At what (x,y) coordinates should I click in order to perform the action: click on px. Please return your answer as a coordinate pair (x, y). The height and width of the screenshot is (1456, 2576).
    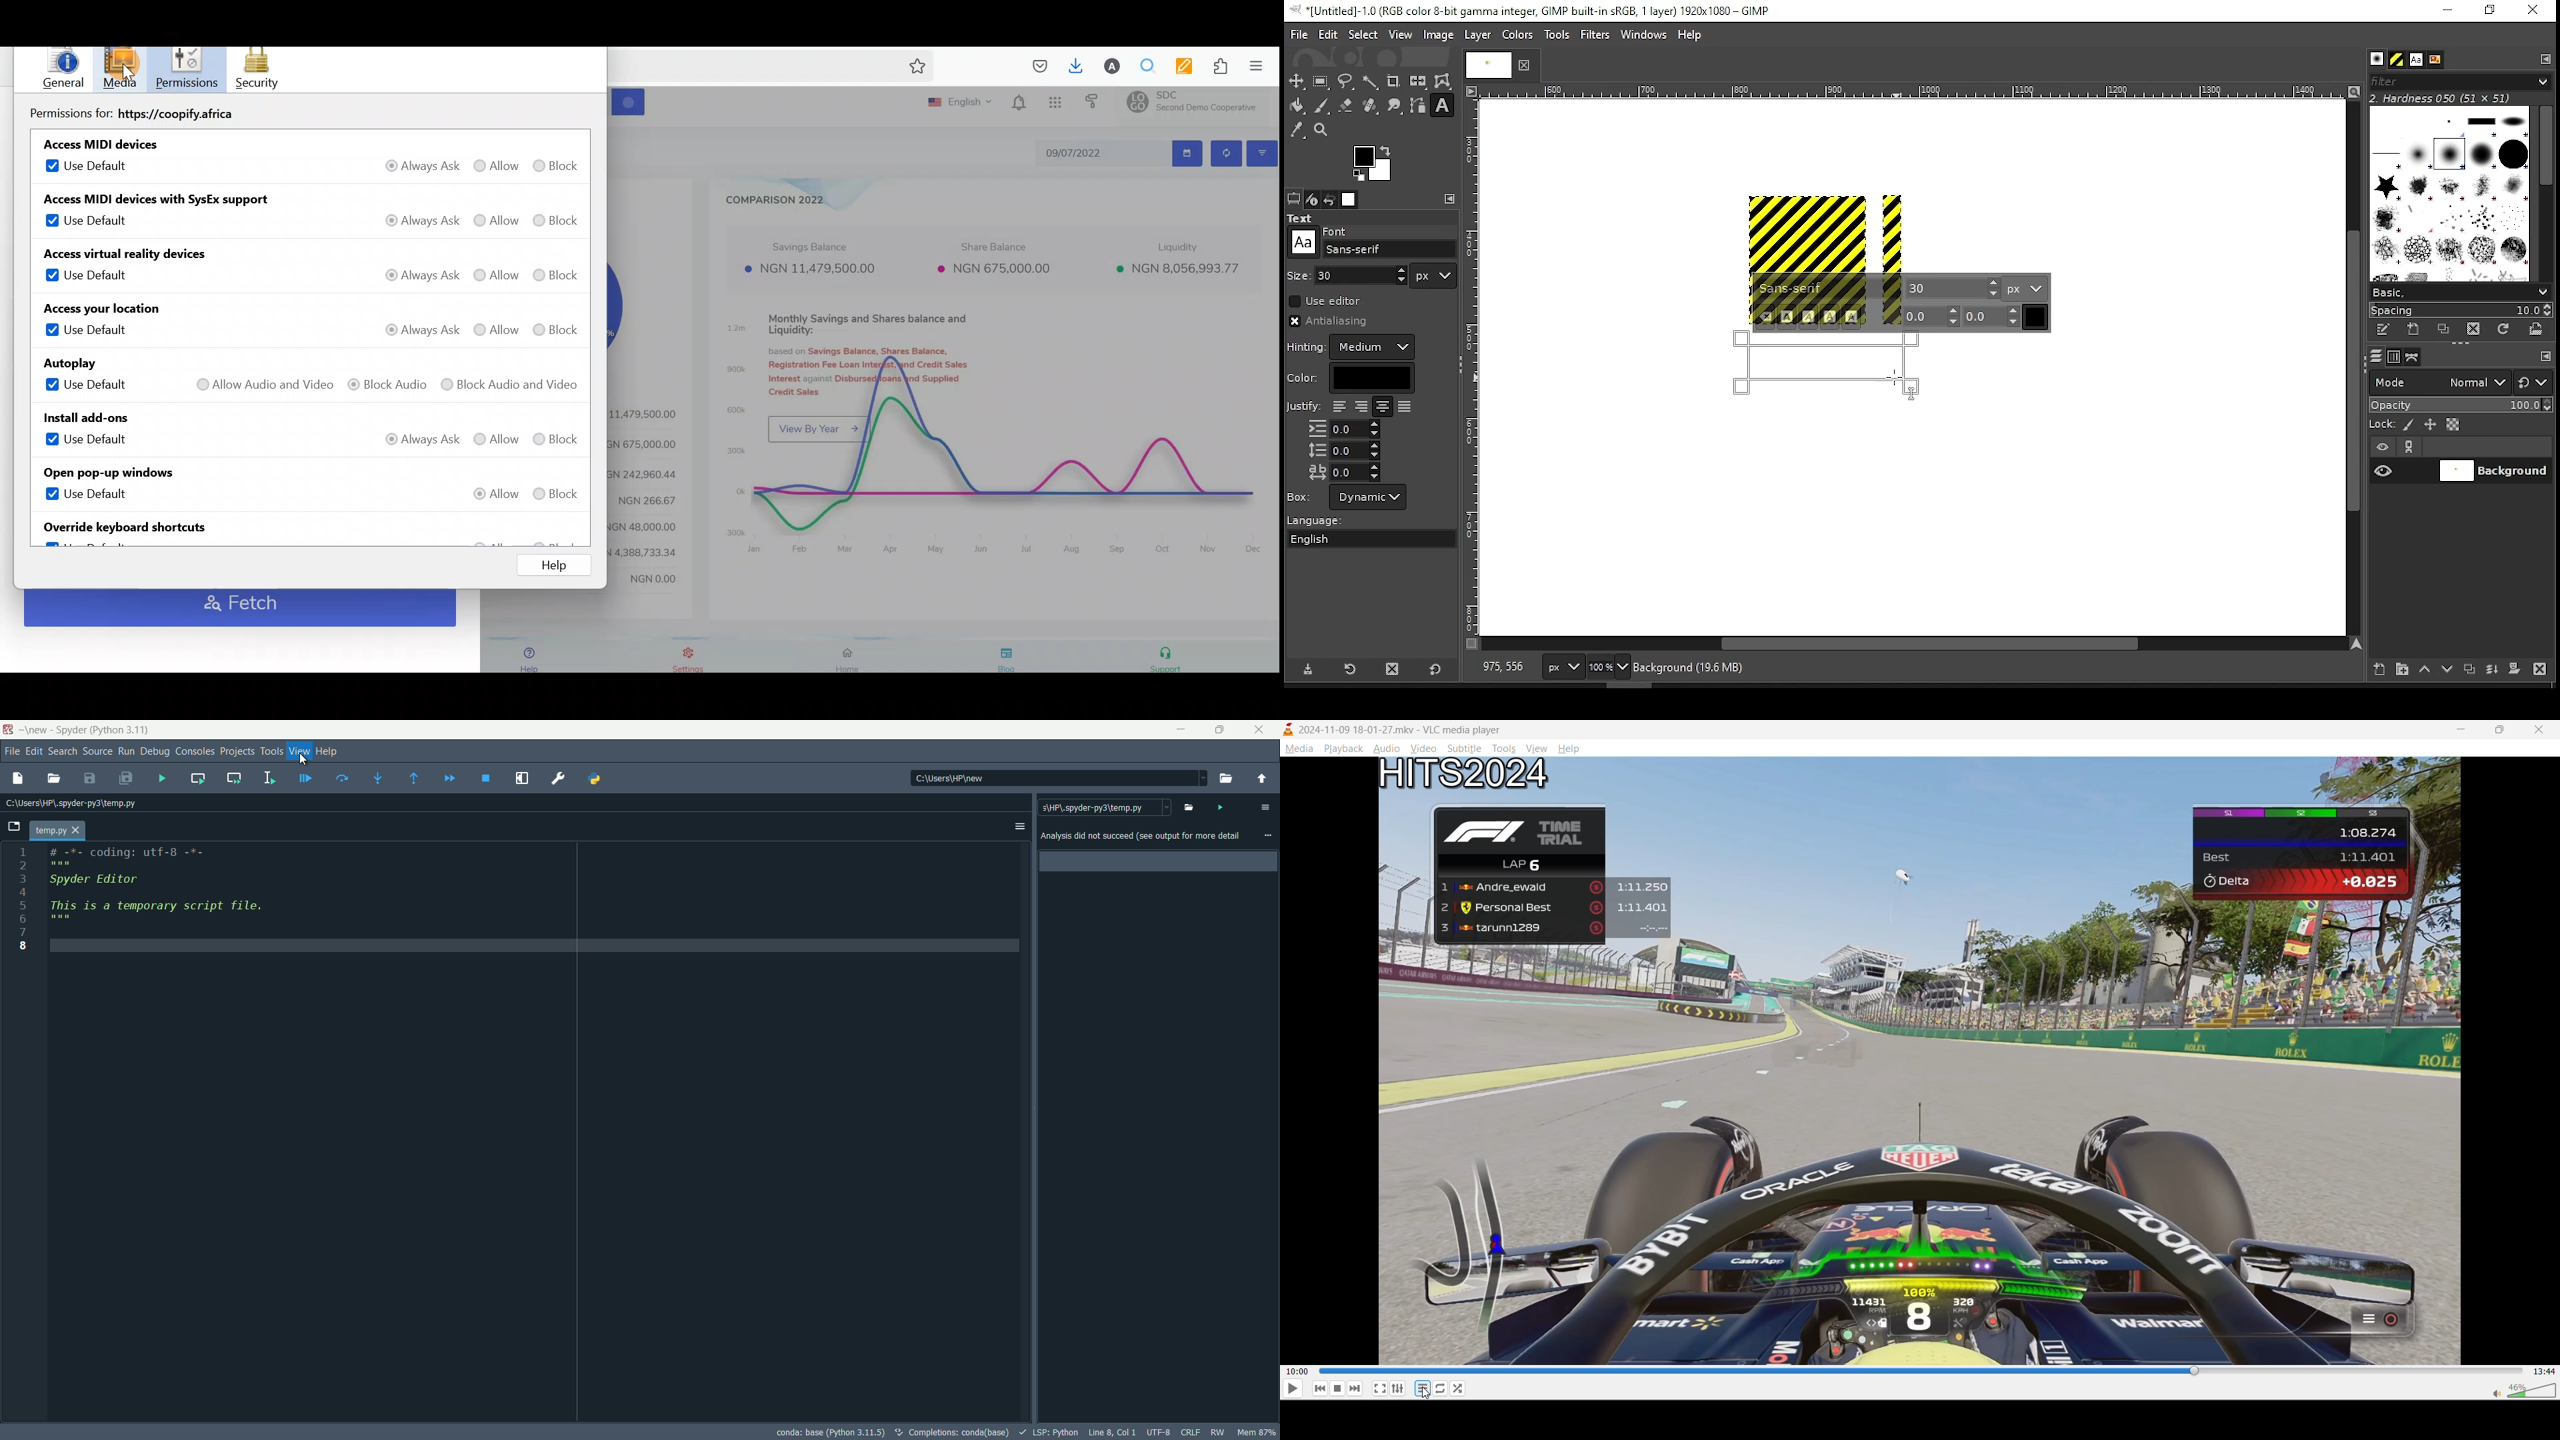
    Looking at the image, I should click on (1562, 669).